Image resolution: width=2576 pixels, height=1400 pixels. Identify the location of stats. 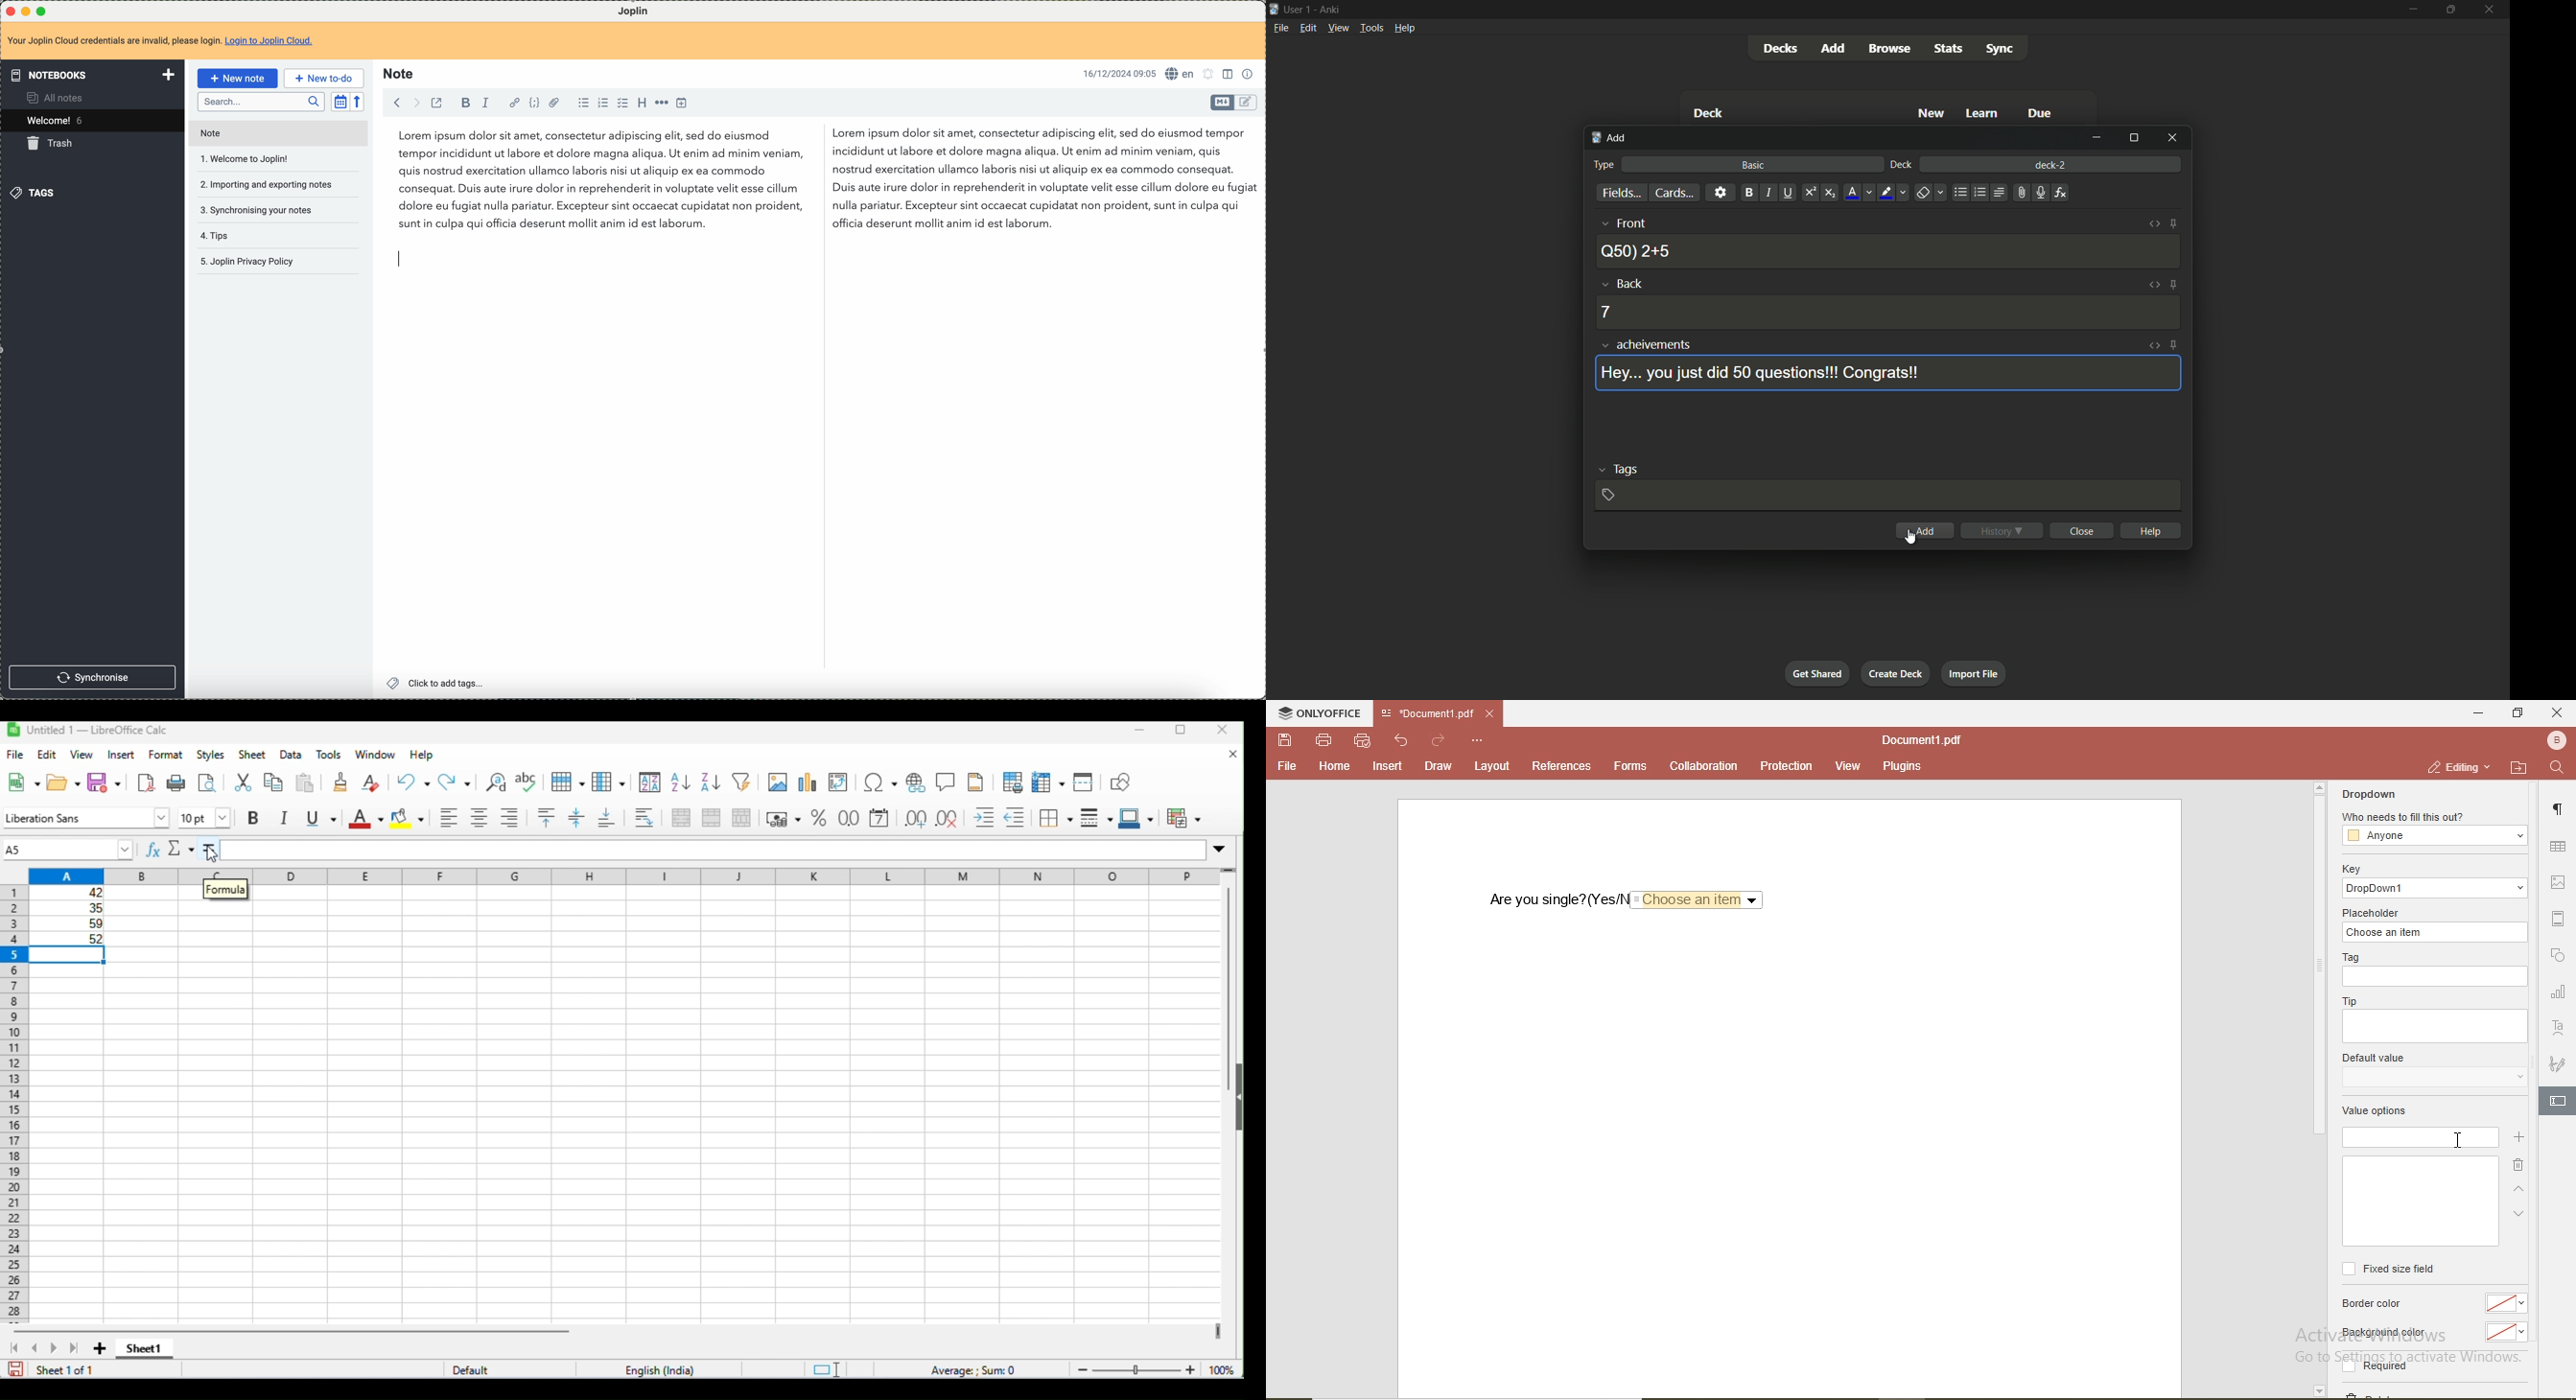
(1951, 49).